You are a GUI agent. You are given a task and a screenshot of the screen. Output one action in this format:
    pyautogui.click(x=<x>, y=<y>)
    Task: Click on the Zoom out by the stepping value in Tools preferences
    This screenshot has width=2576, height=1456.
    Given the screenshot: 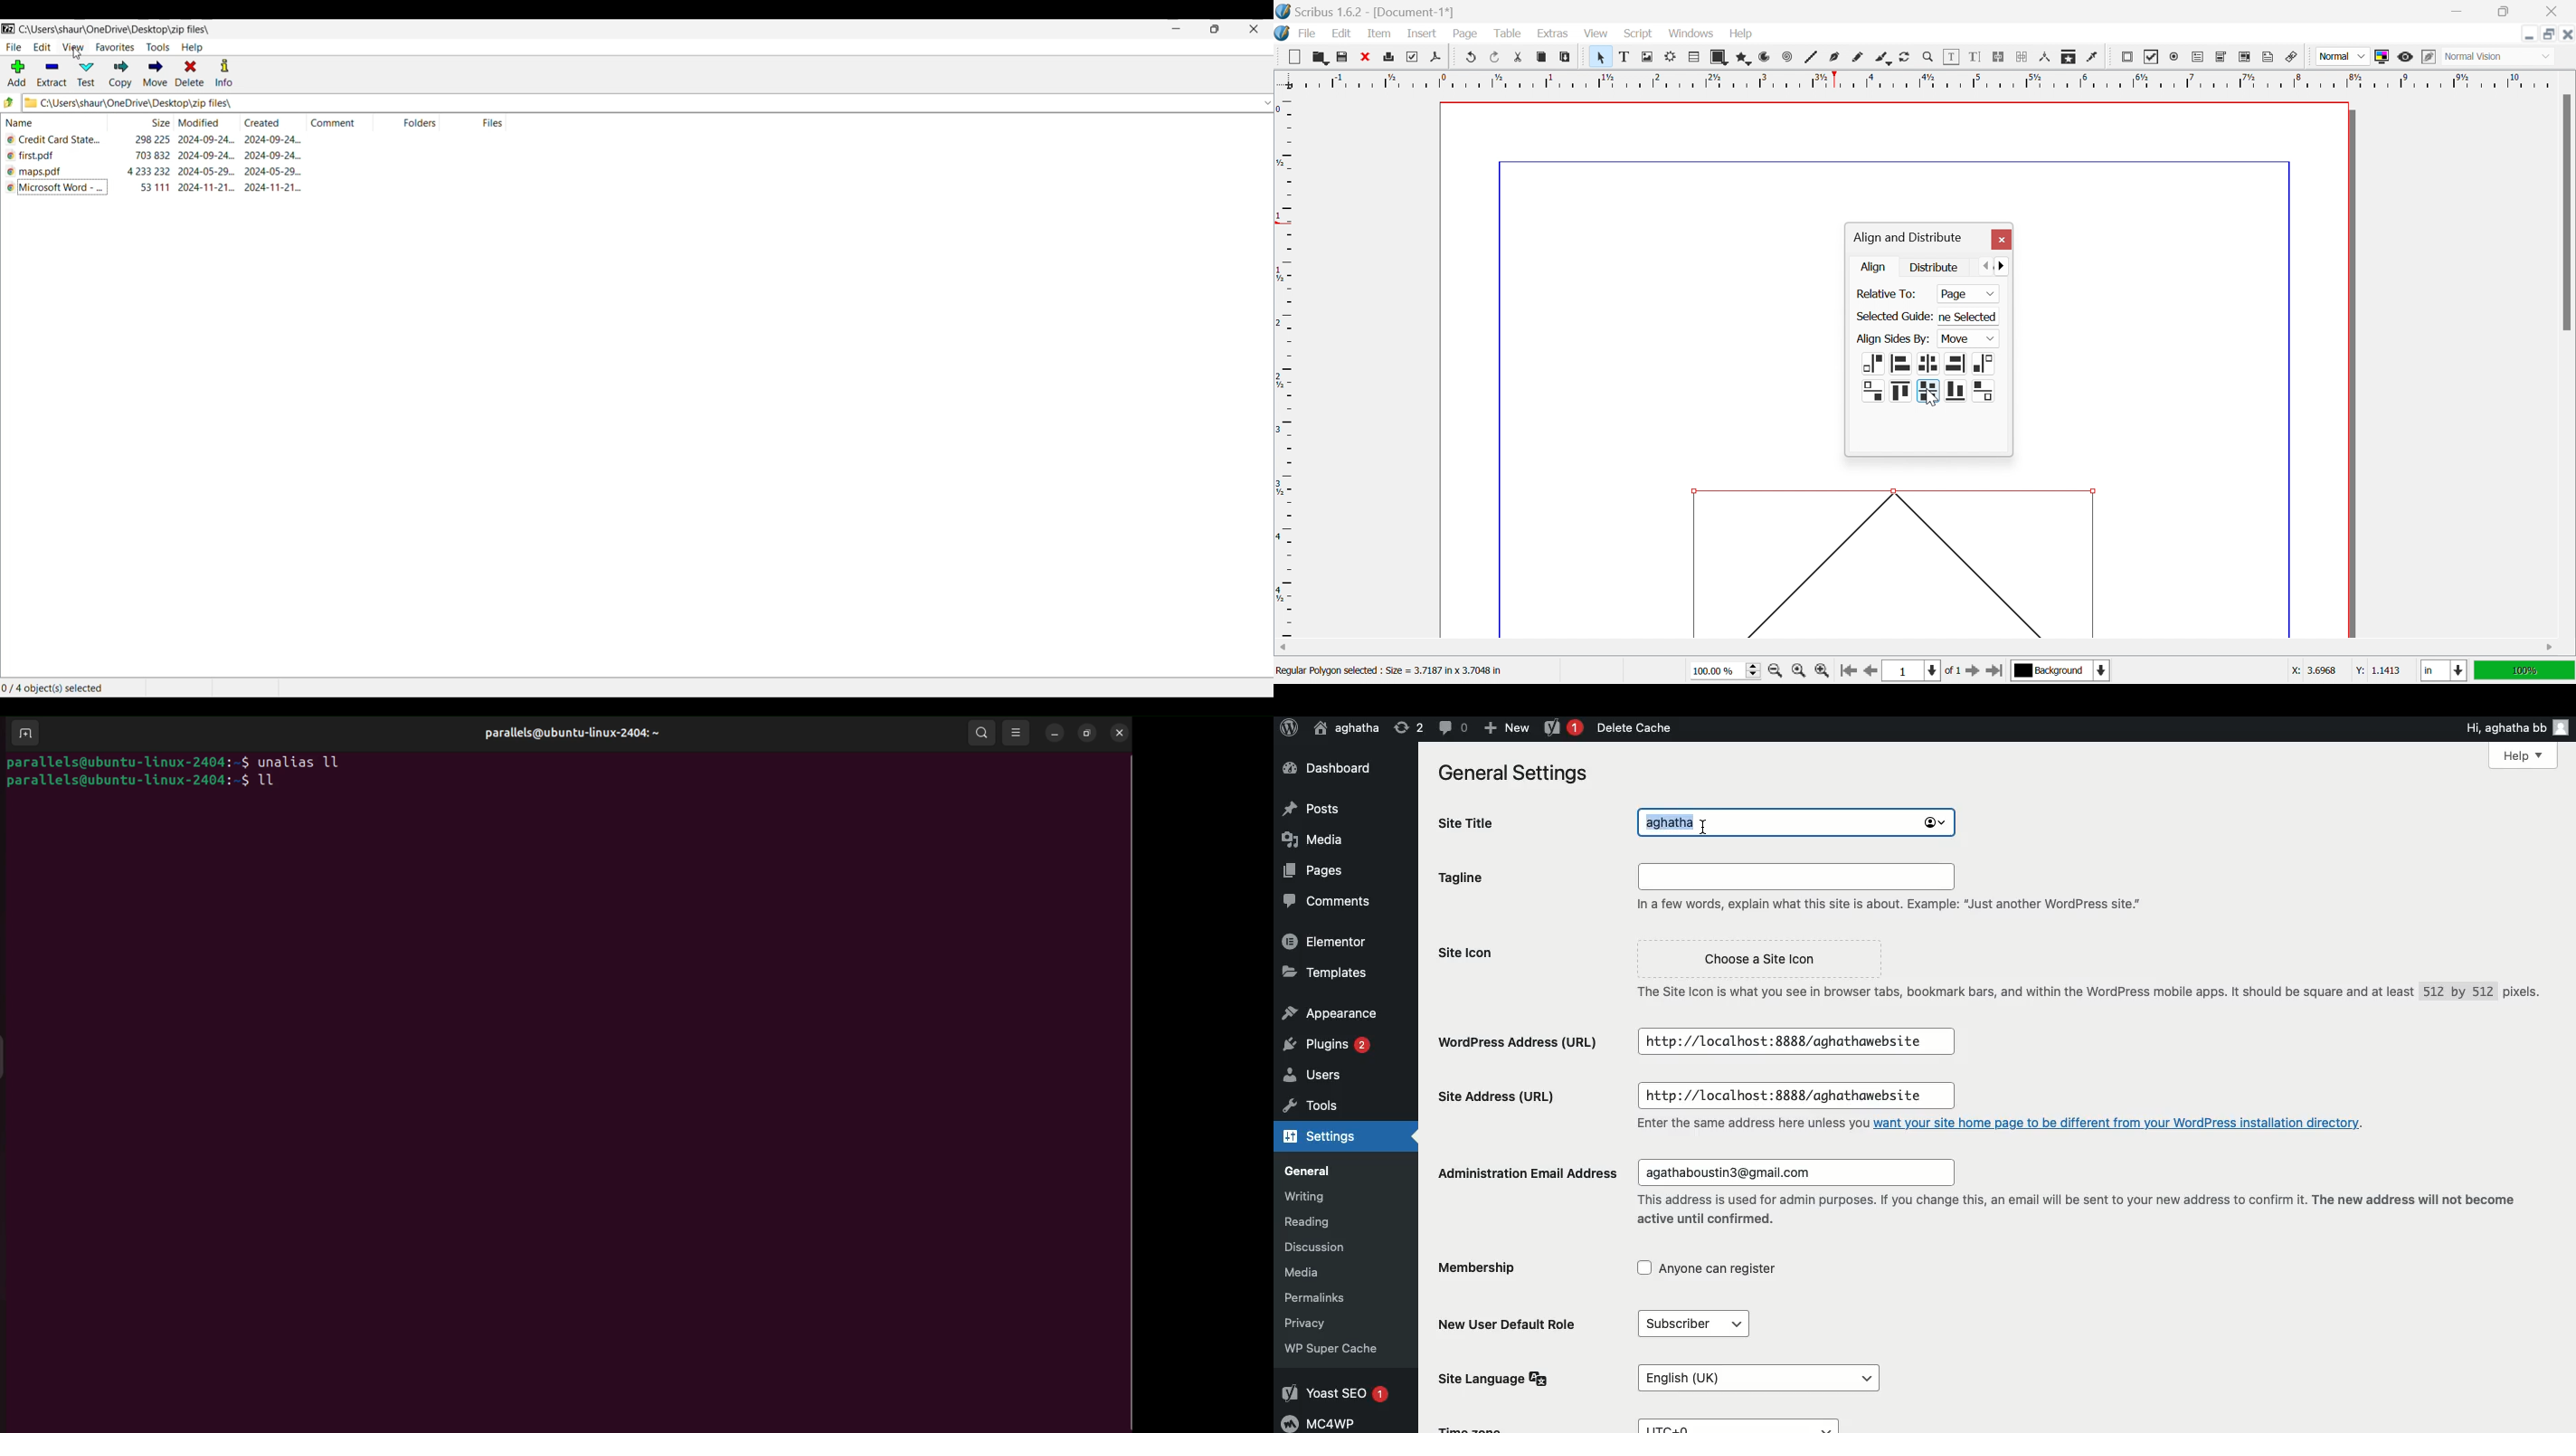 What is the action you would take?
    pyautogui.click(x=1776, y=673)
    